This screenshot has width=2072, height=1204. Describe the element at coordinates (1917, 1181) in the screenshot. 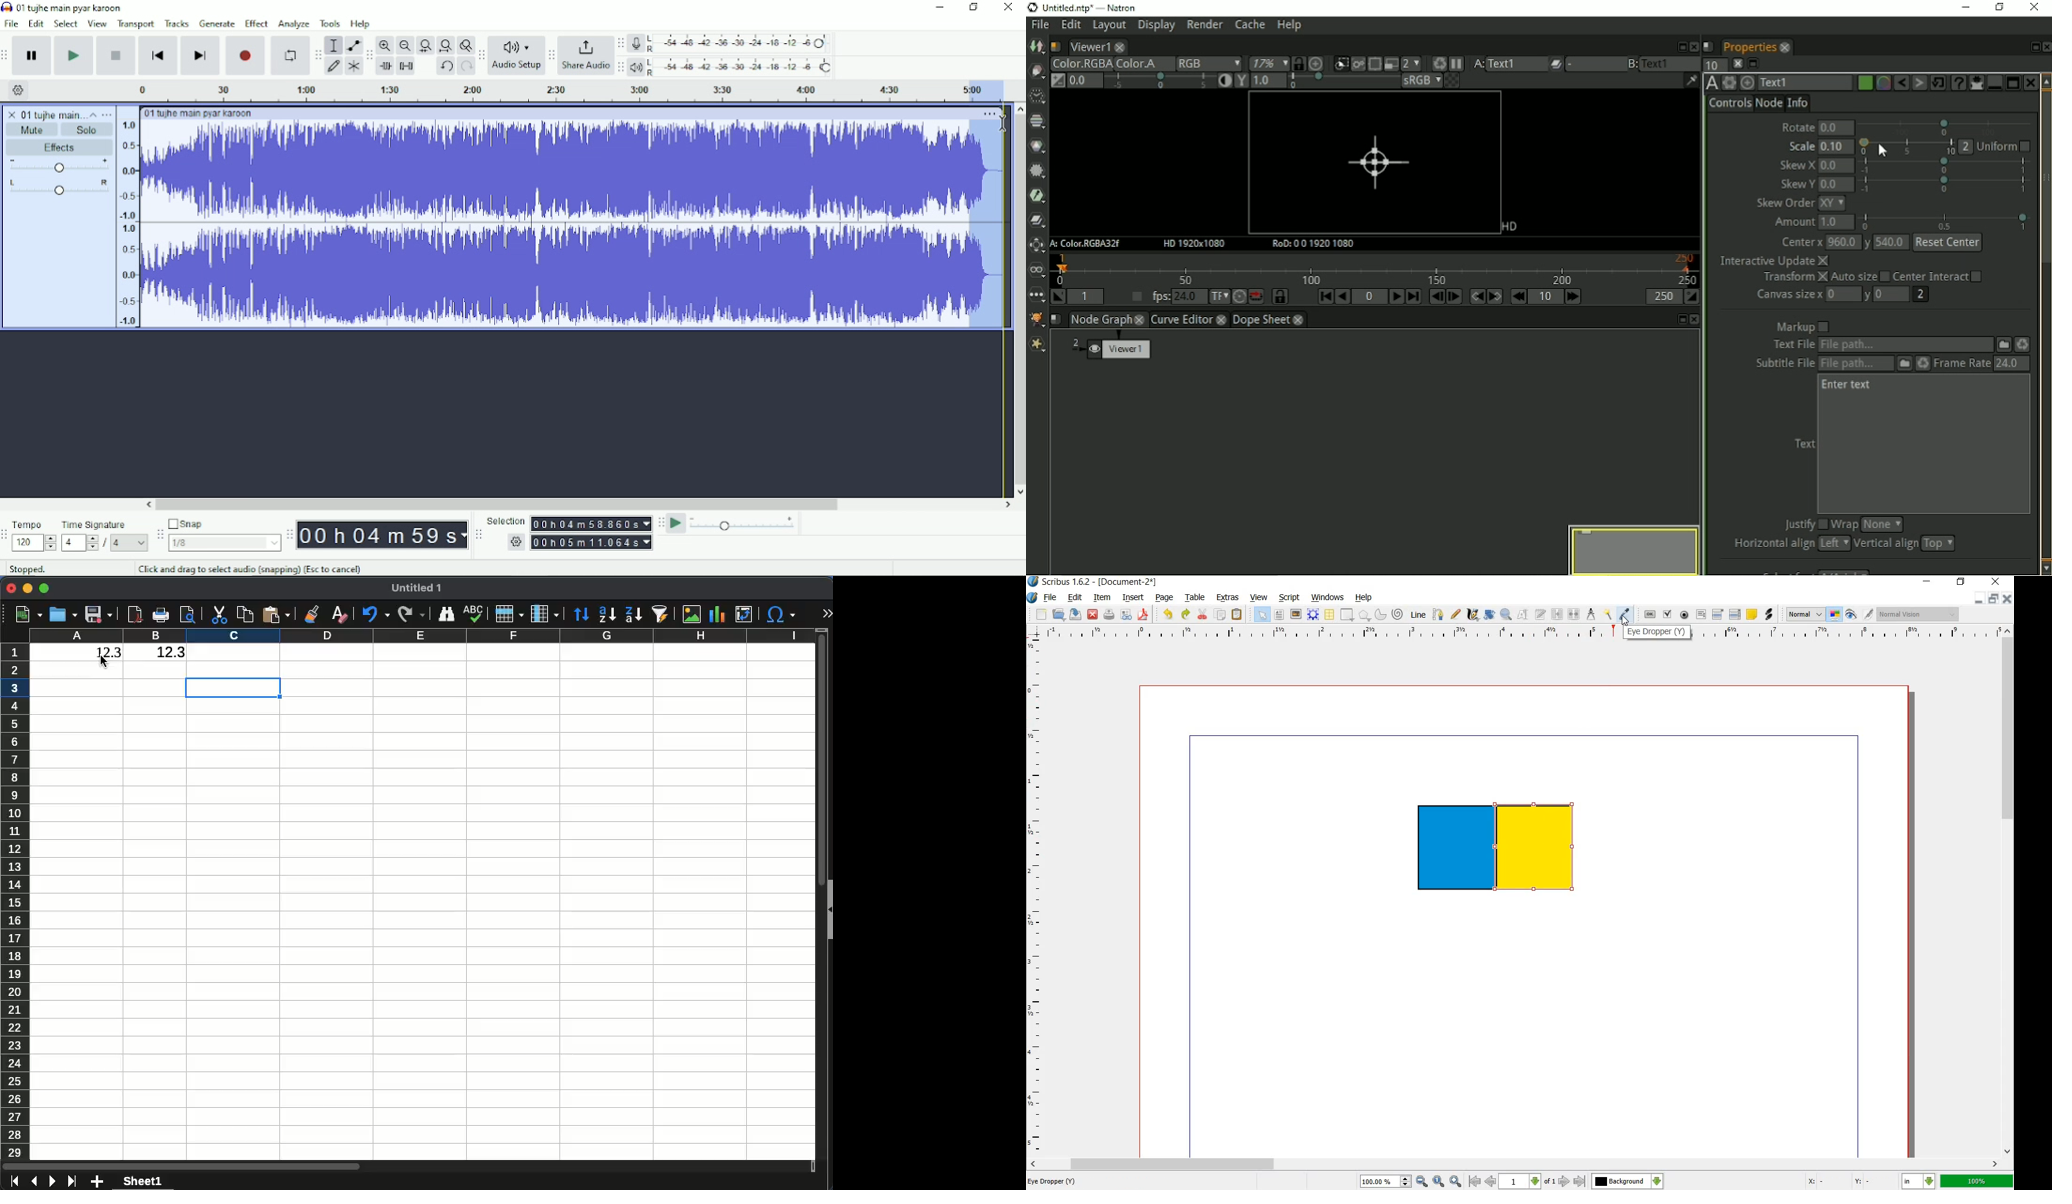

I see `in` at that location.